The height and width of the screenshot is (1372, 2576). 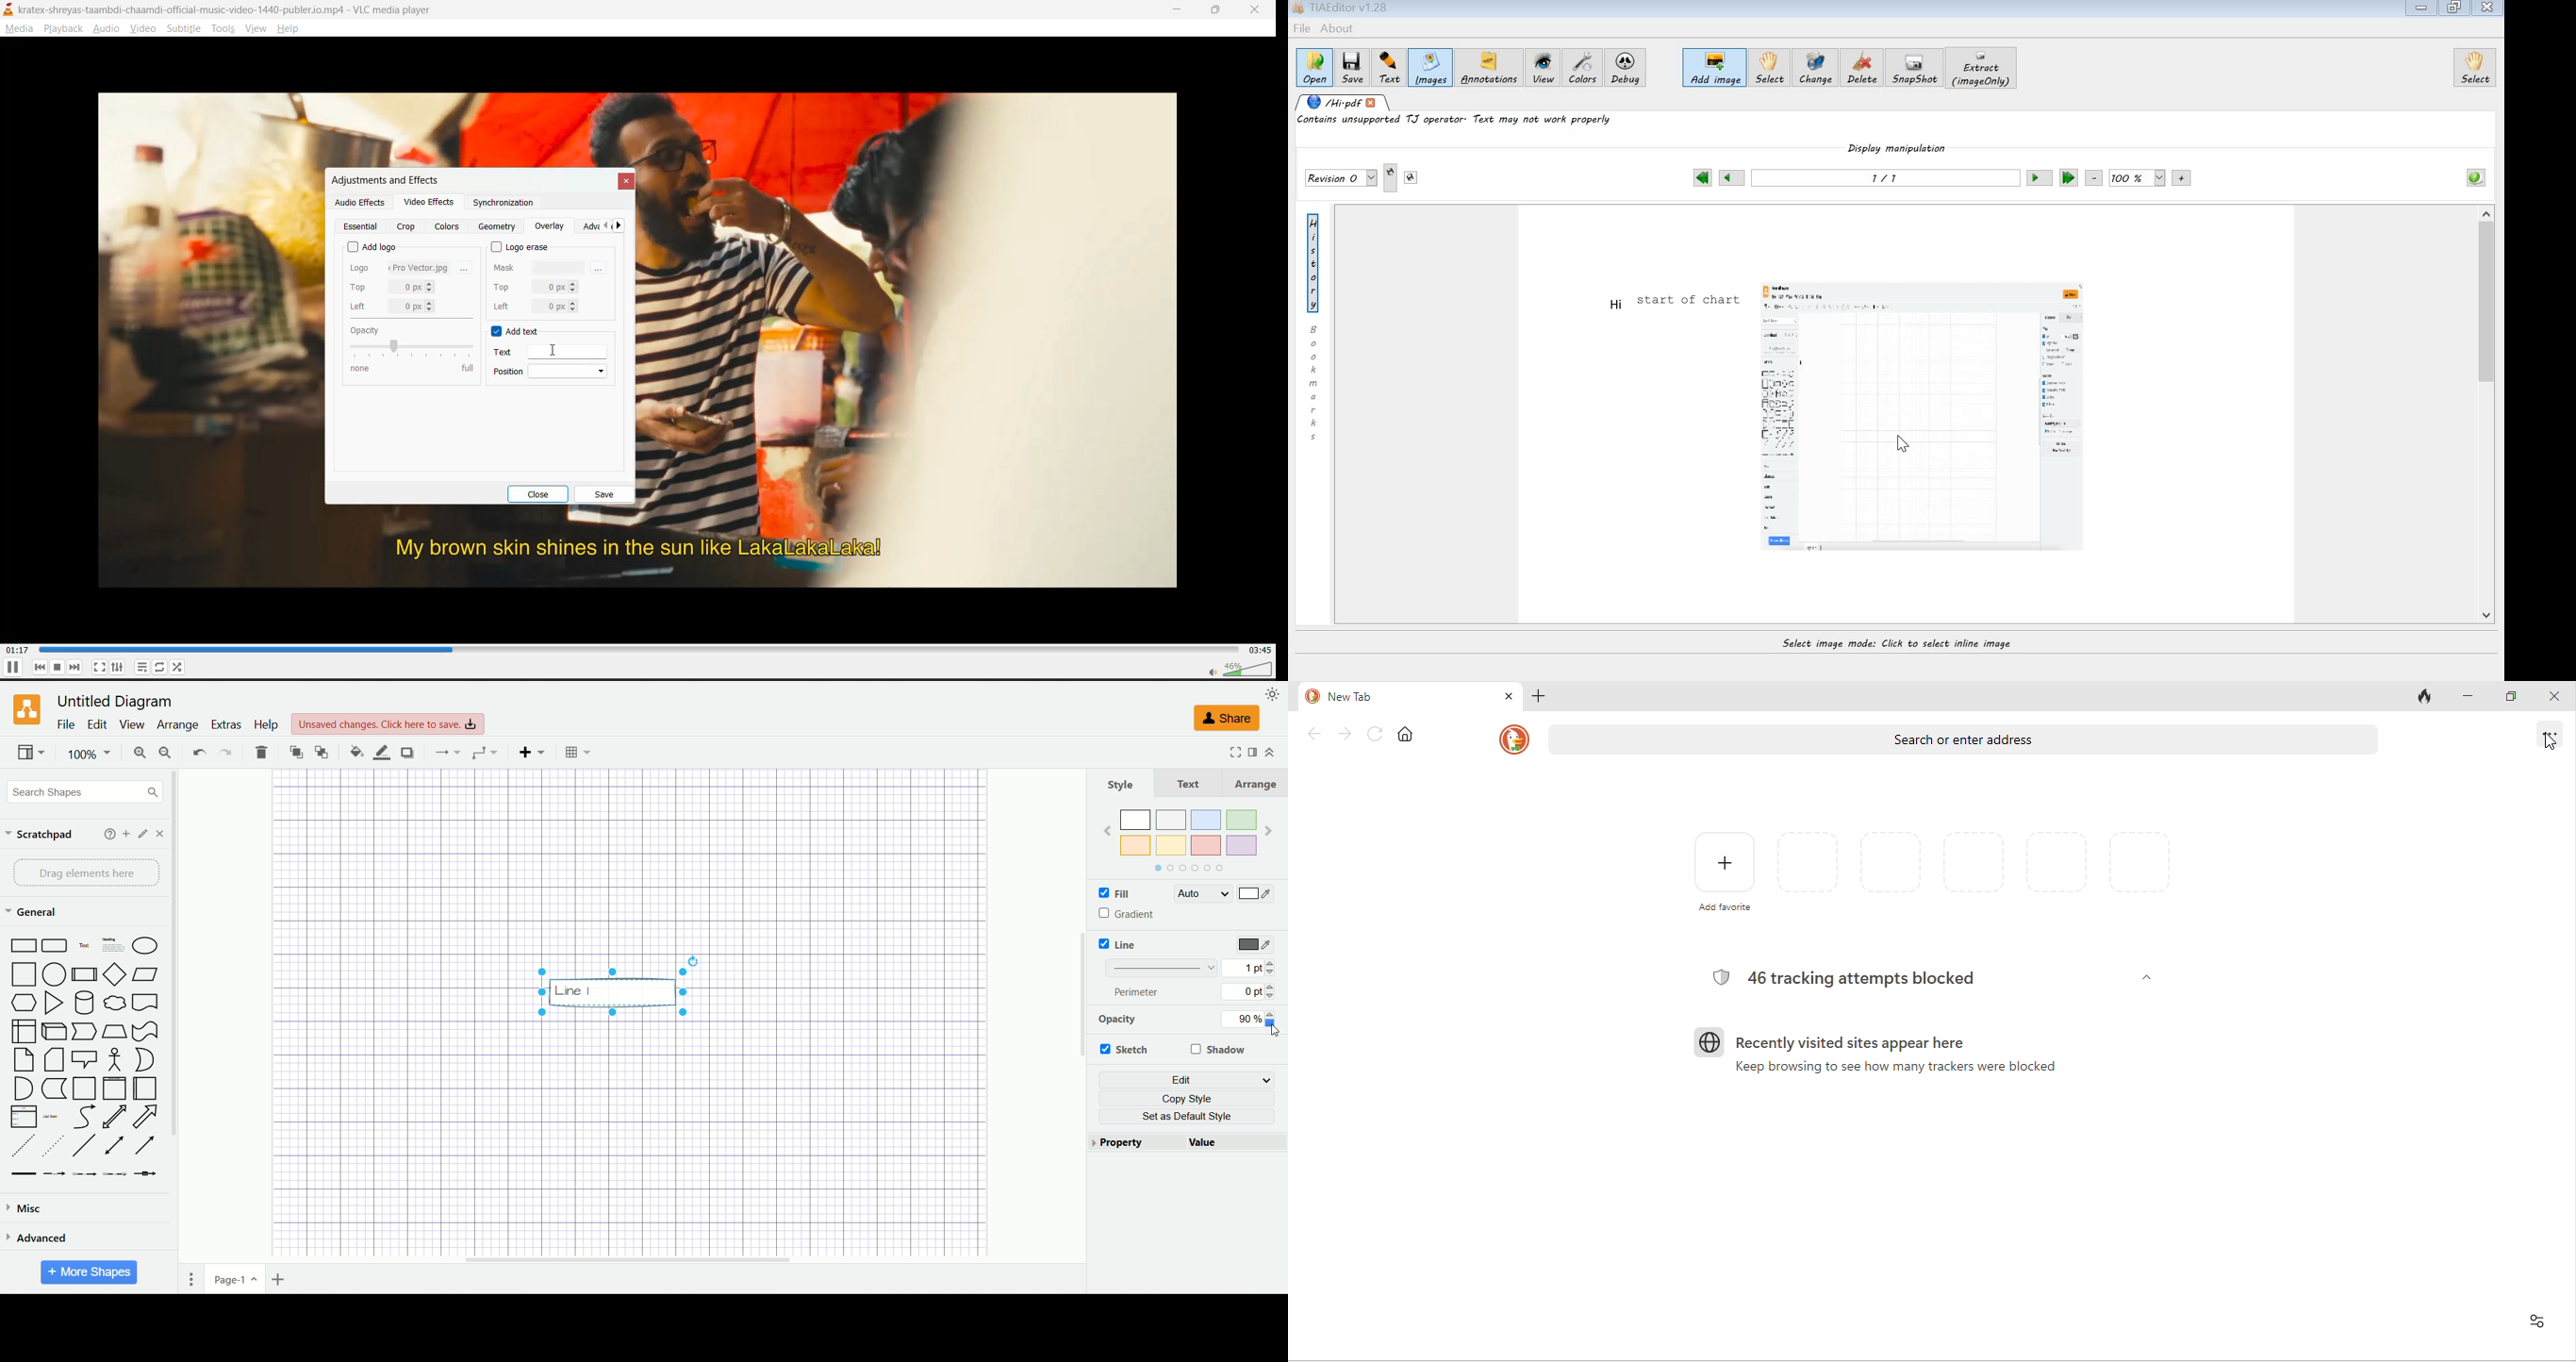 What do you see at coordinates (83, 1175) in the screenshot?
I see `Connector with 2 labels` at bounding box center [83, 1175].